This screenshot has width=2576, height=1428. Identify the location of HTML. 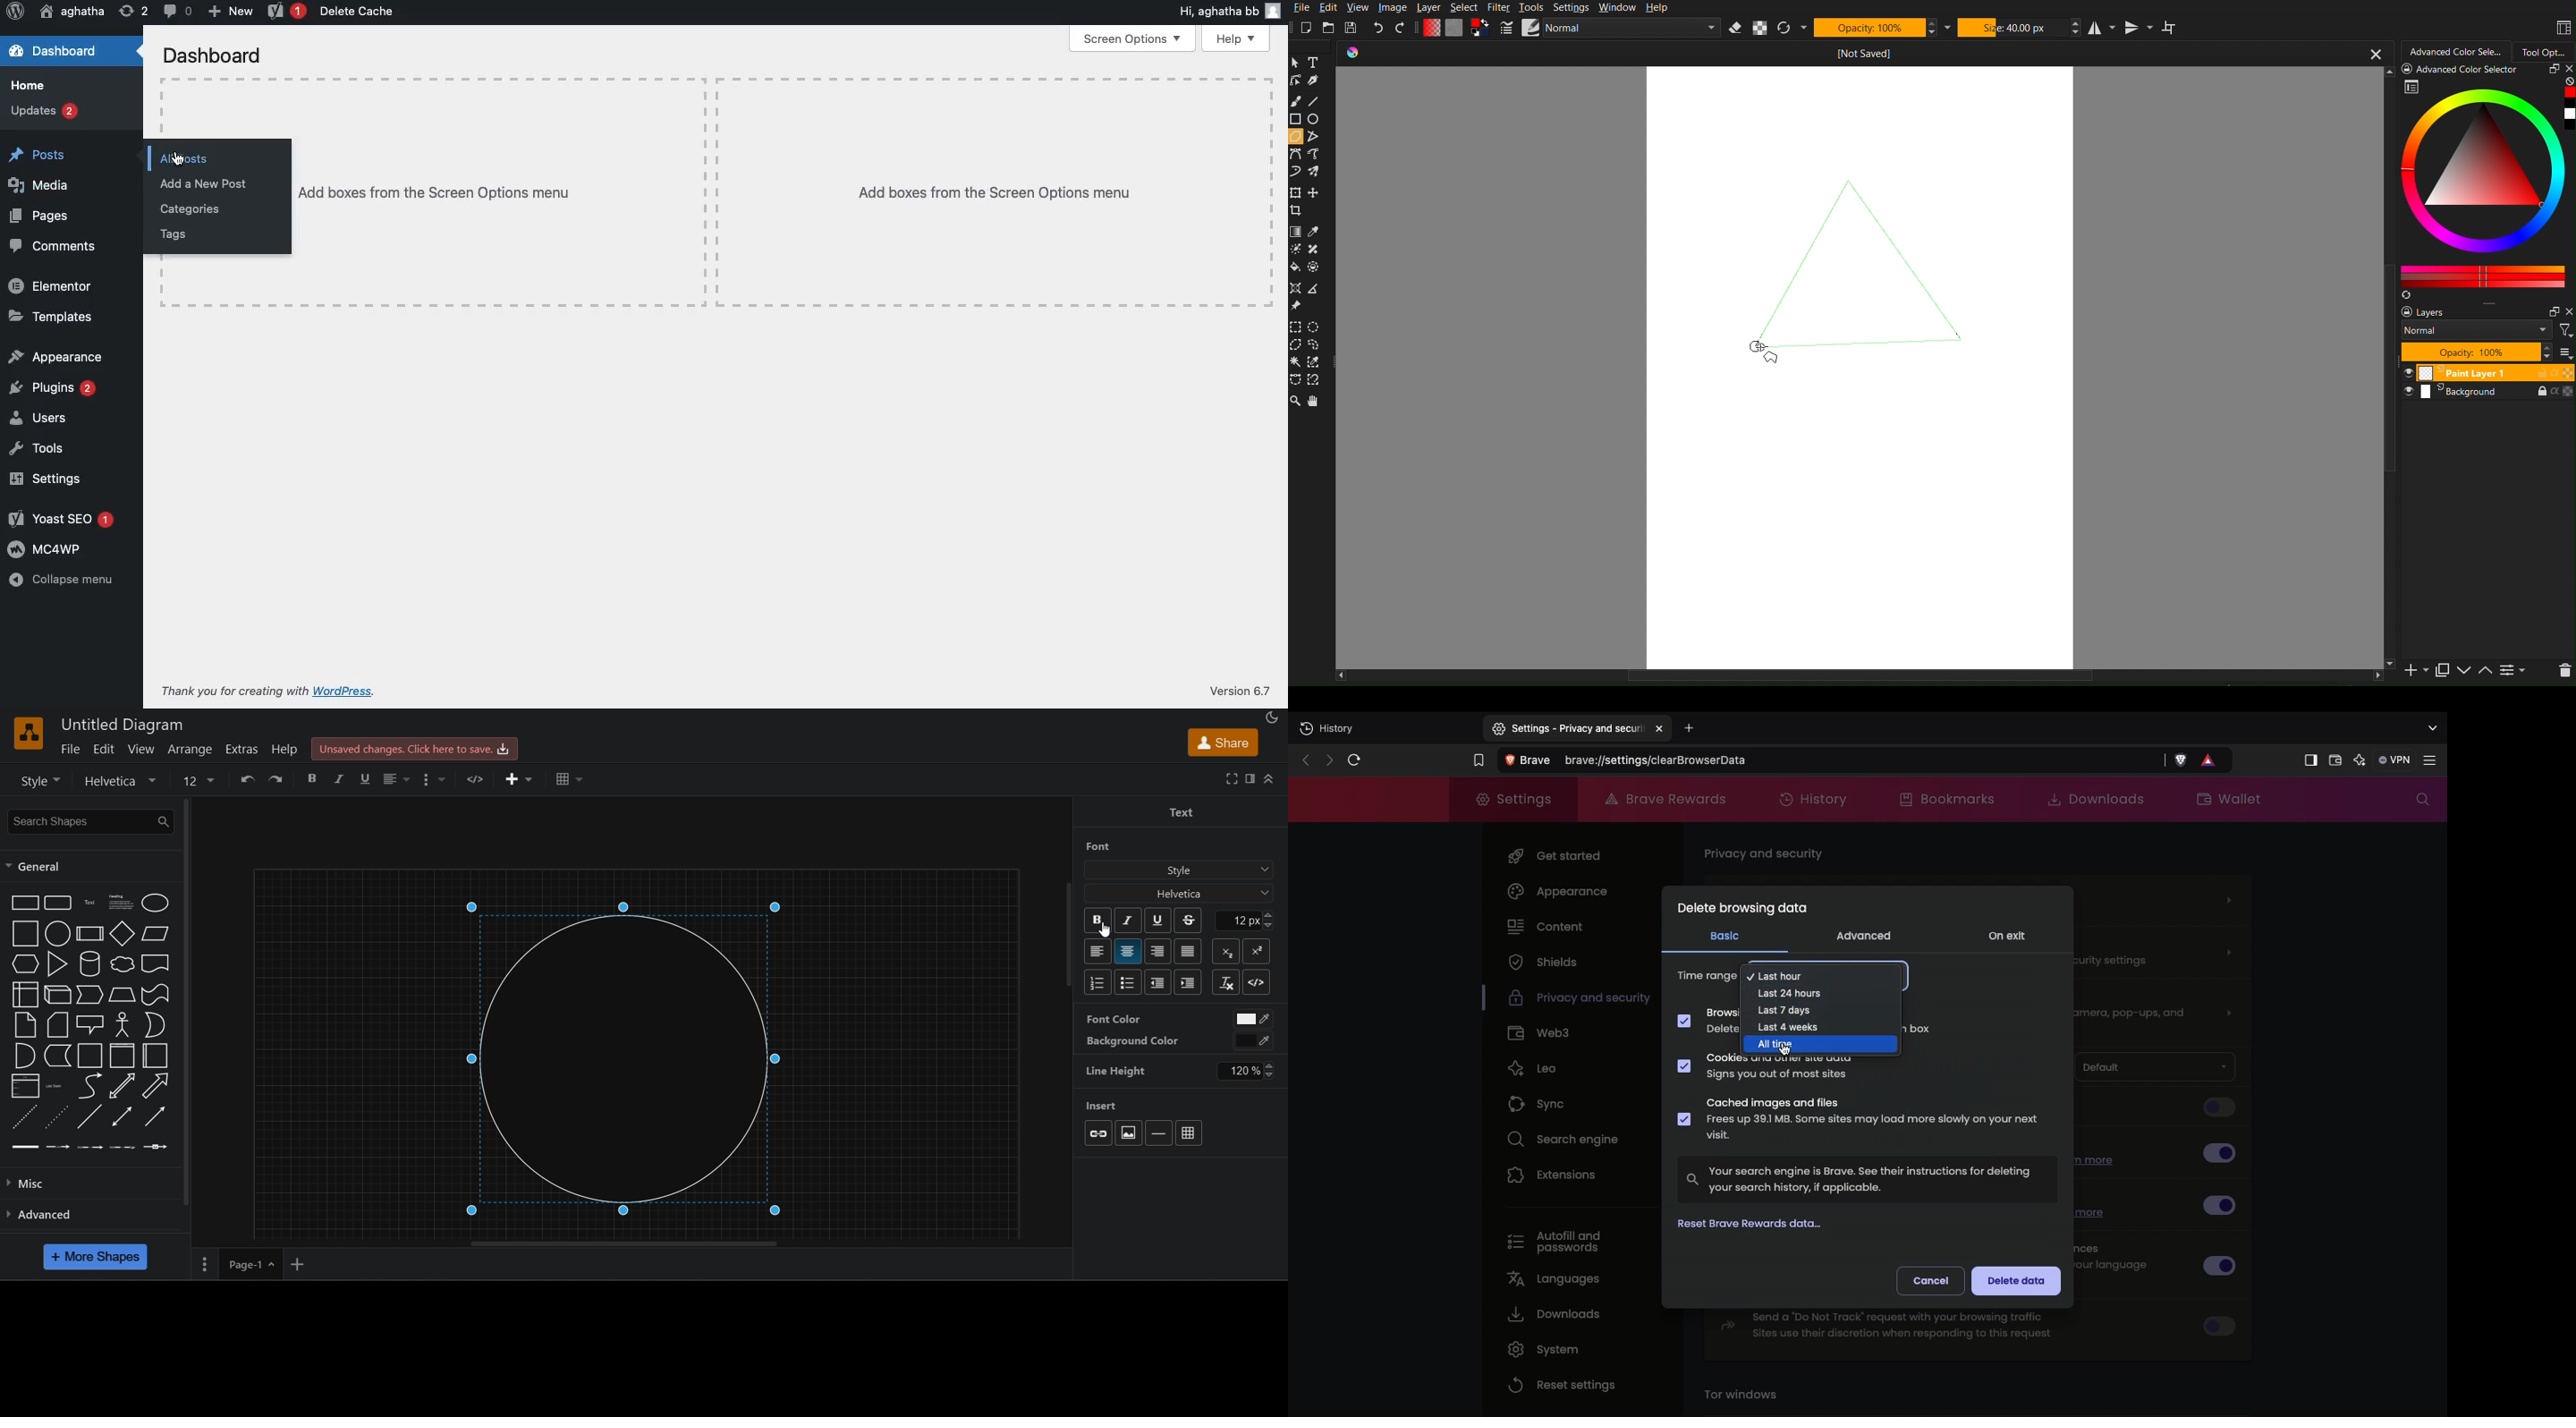
(477, 778).